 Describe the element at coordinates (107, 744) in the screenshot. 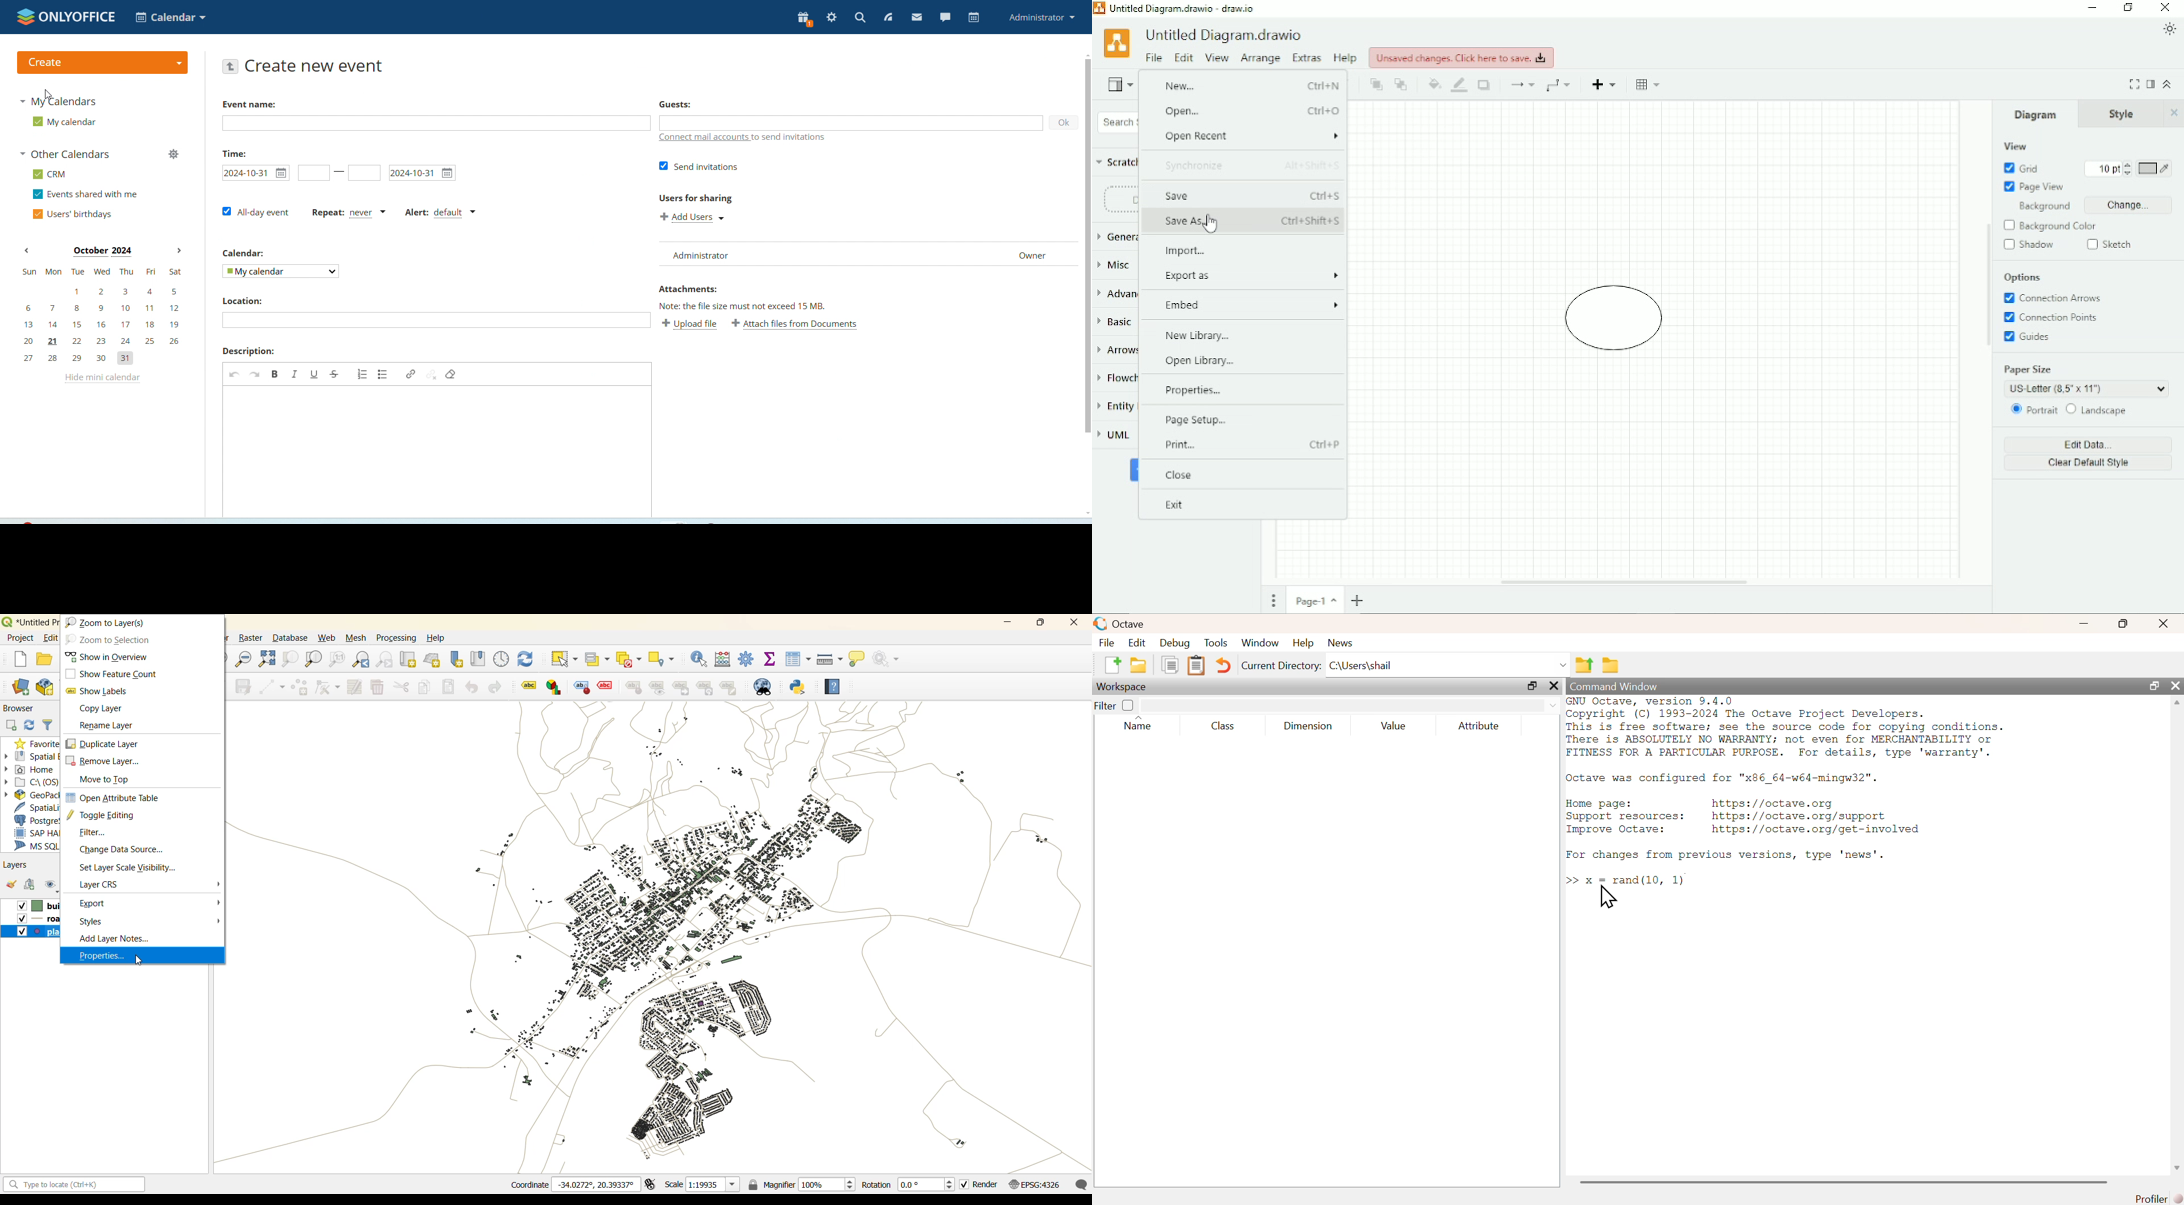

I see `duplicate layer` at that location.